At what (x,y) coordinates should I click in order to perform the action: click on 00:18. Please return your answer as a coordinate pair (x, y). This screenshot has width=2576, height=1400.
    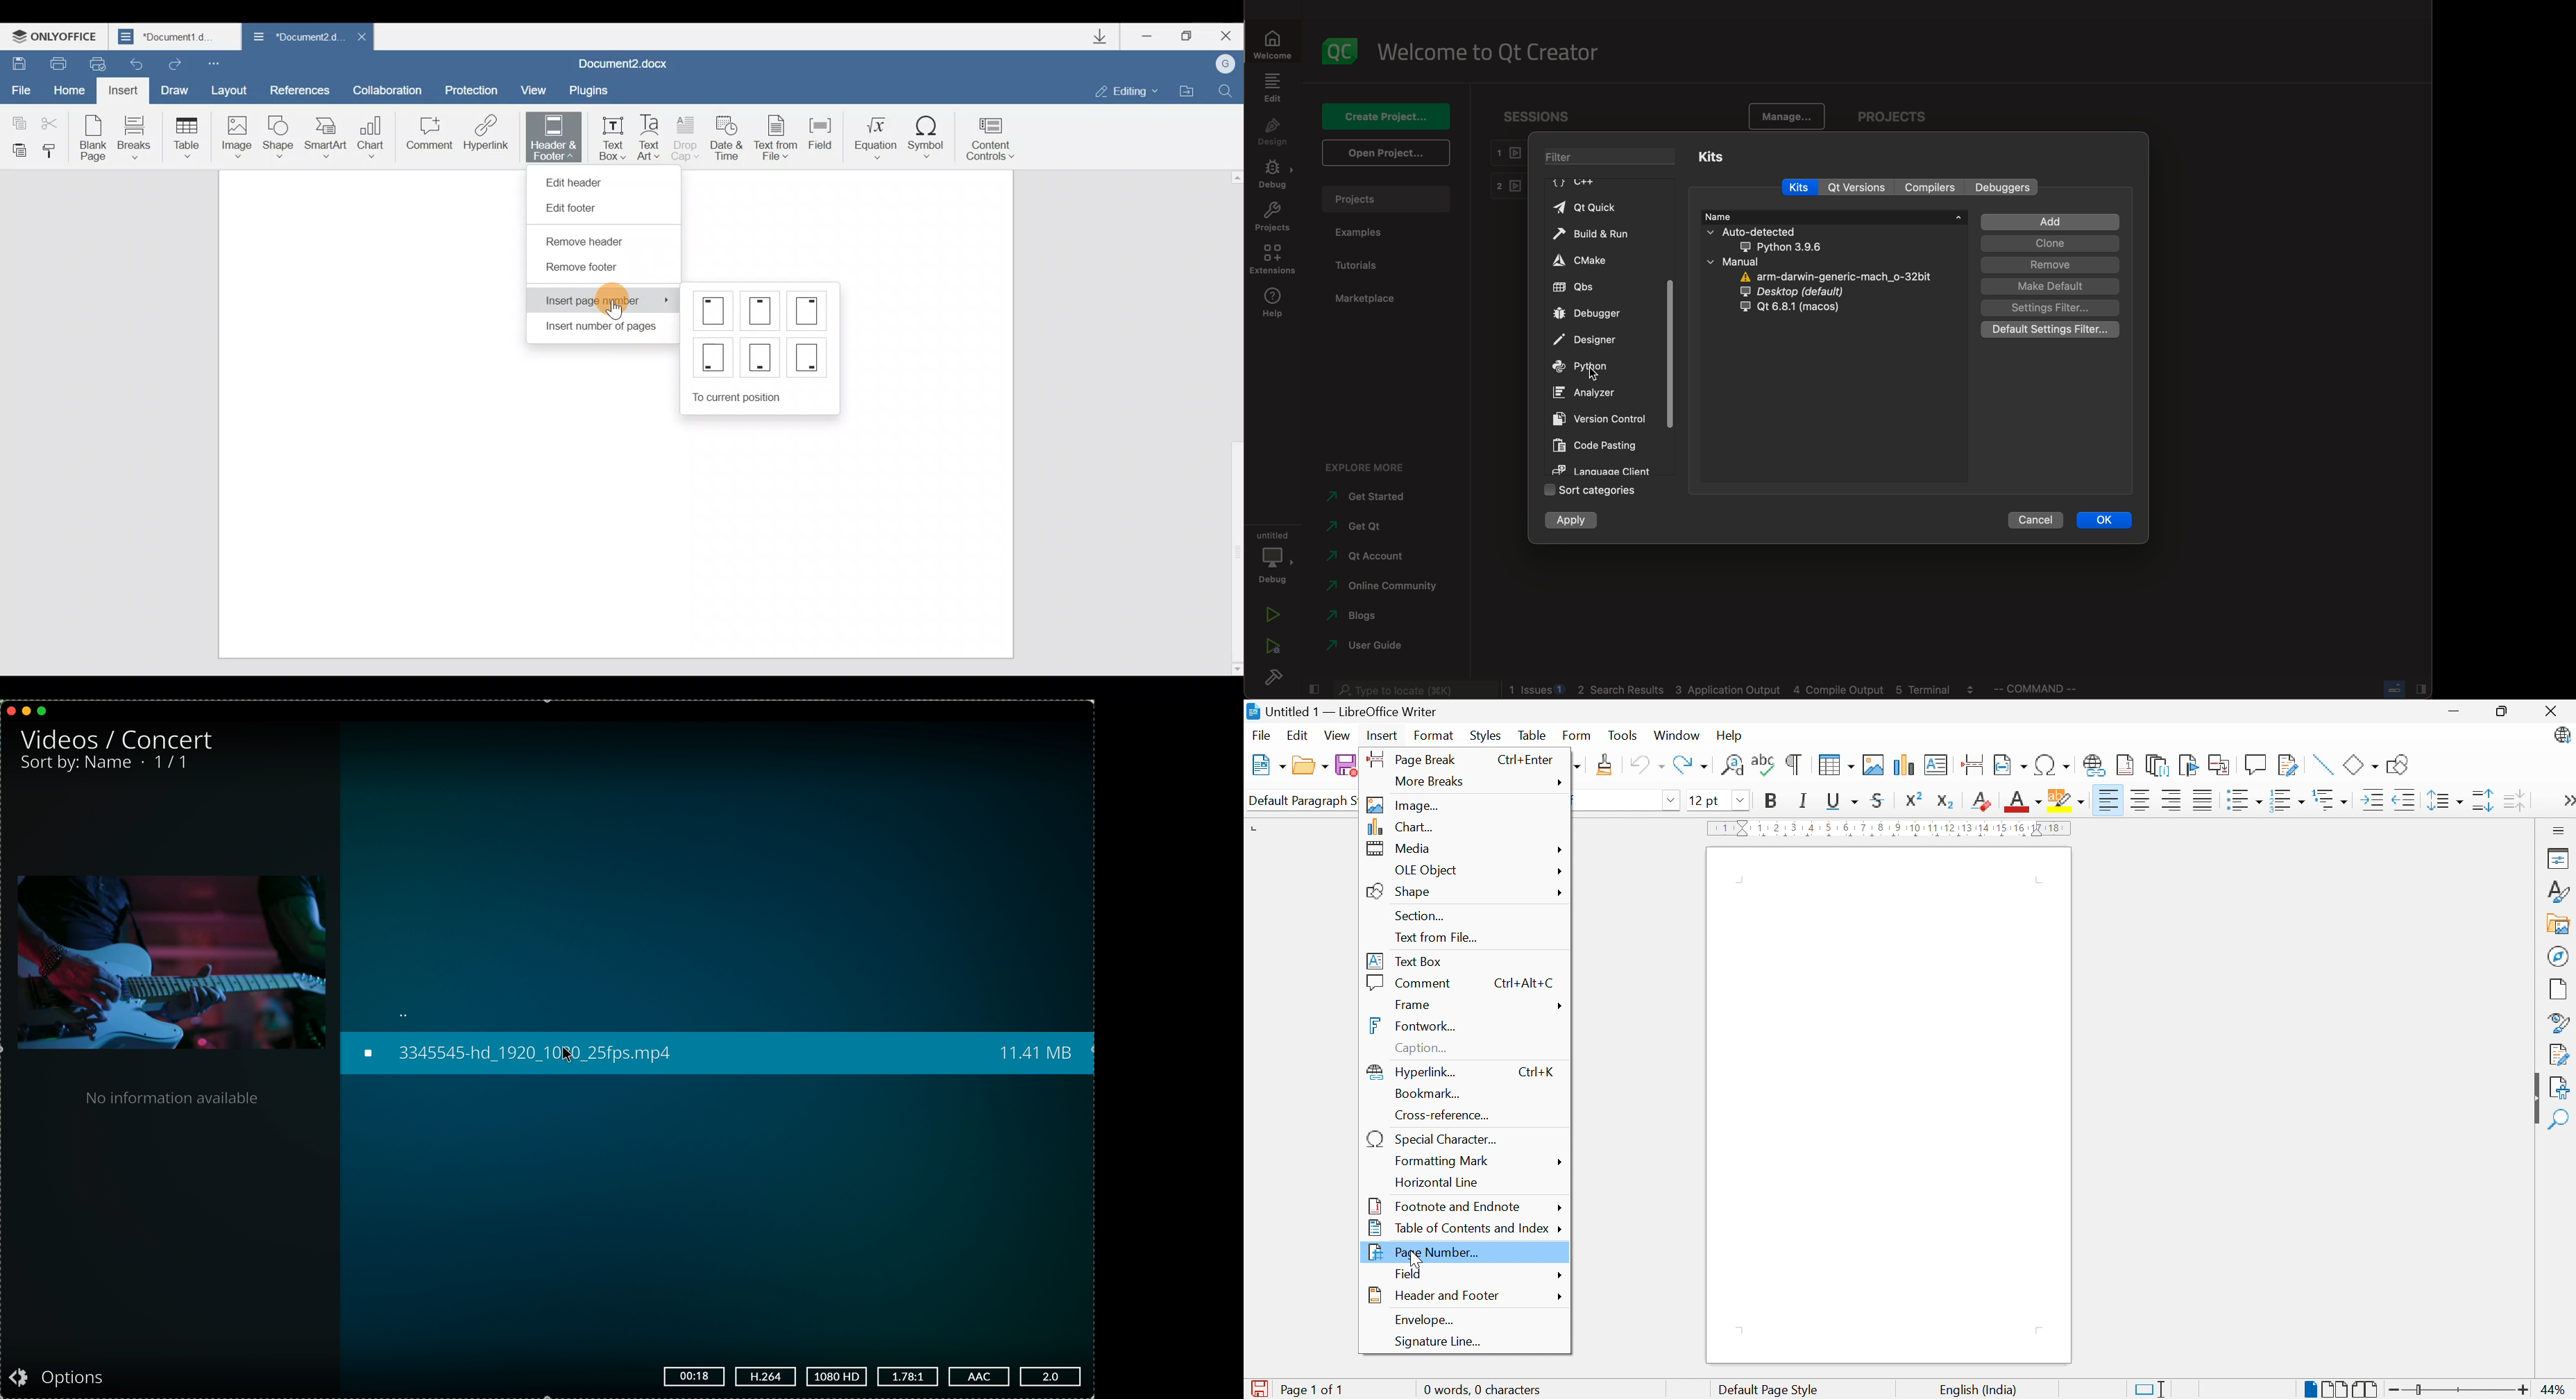
    Looking at the image, I should click on (695, 1376).